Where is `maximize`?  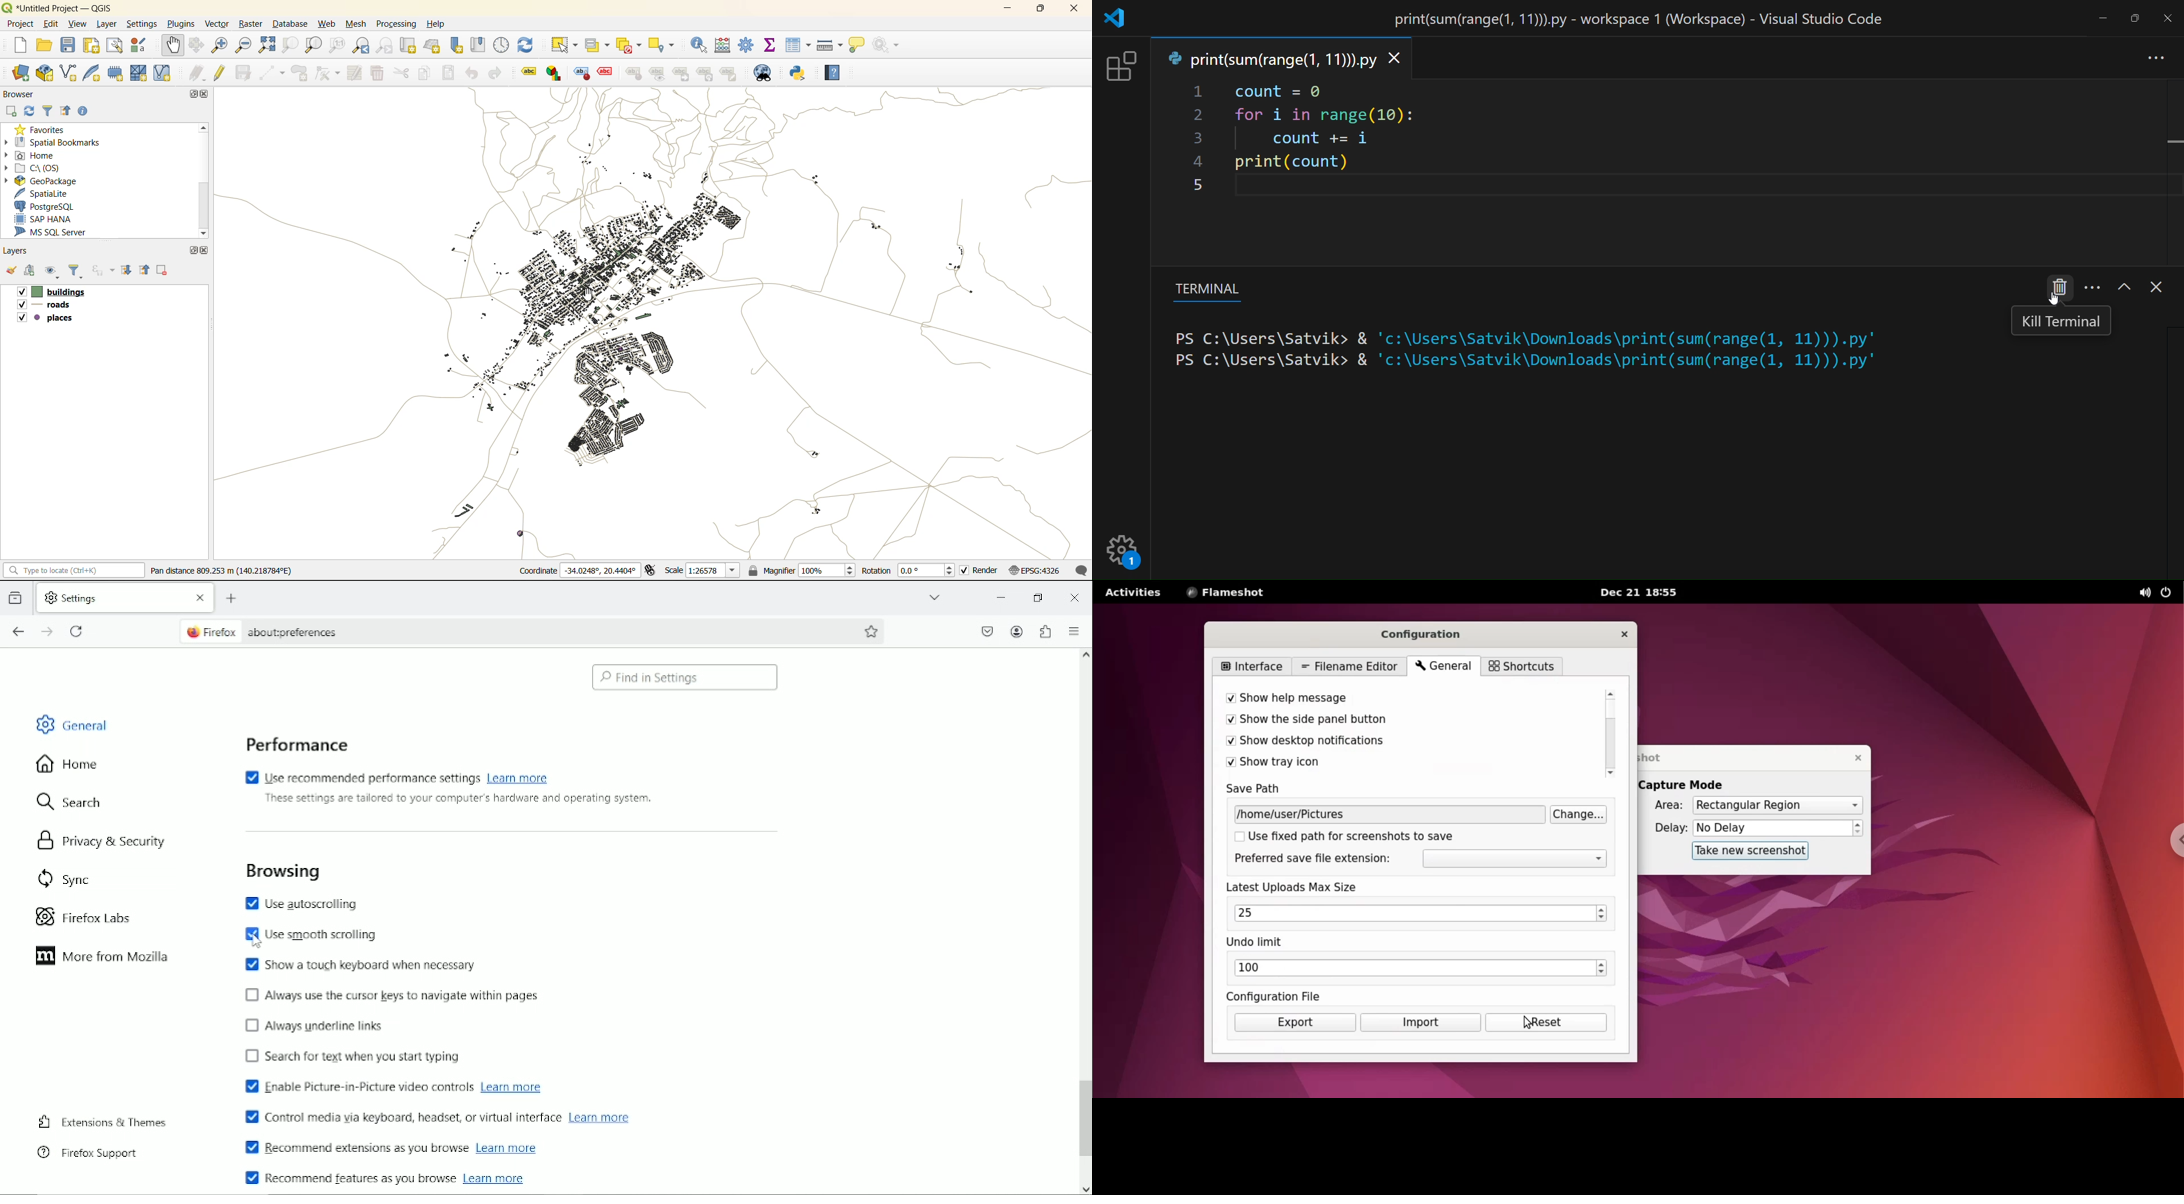 maximize is located at coordinates (191, 95).